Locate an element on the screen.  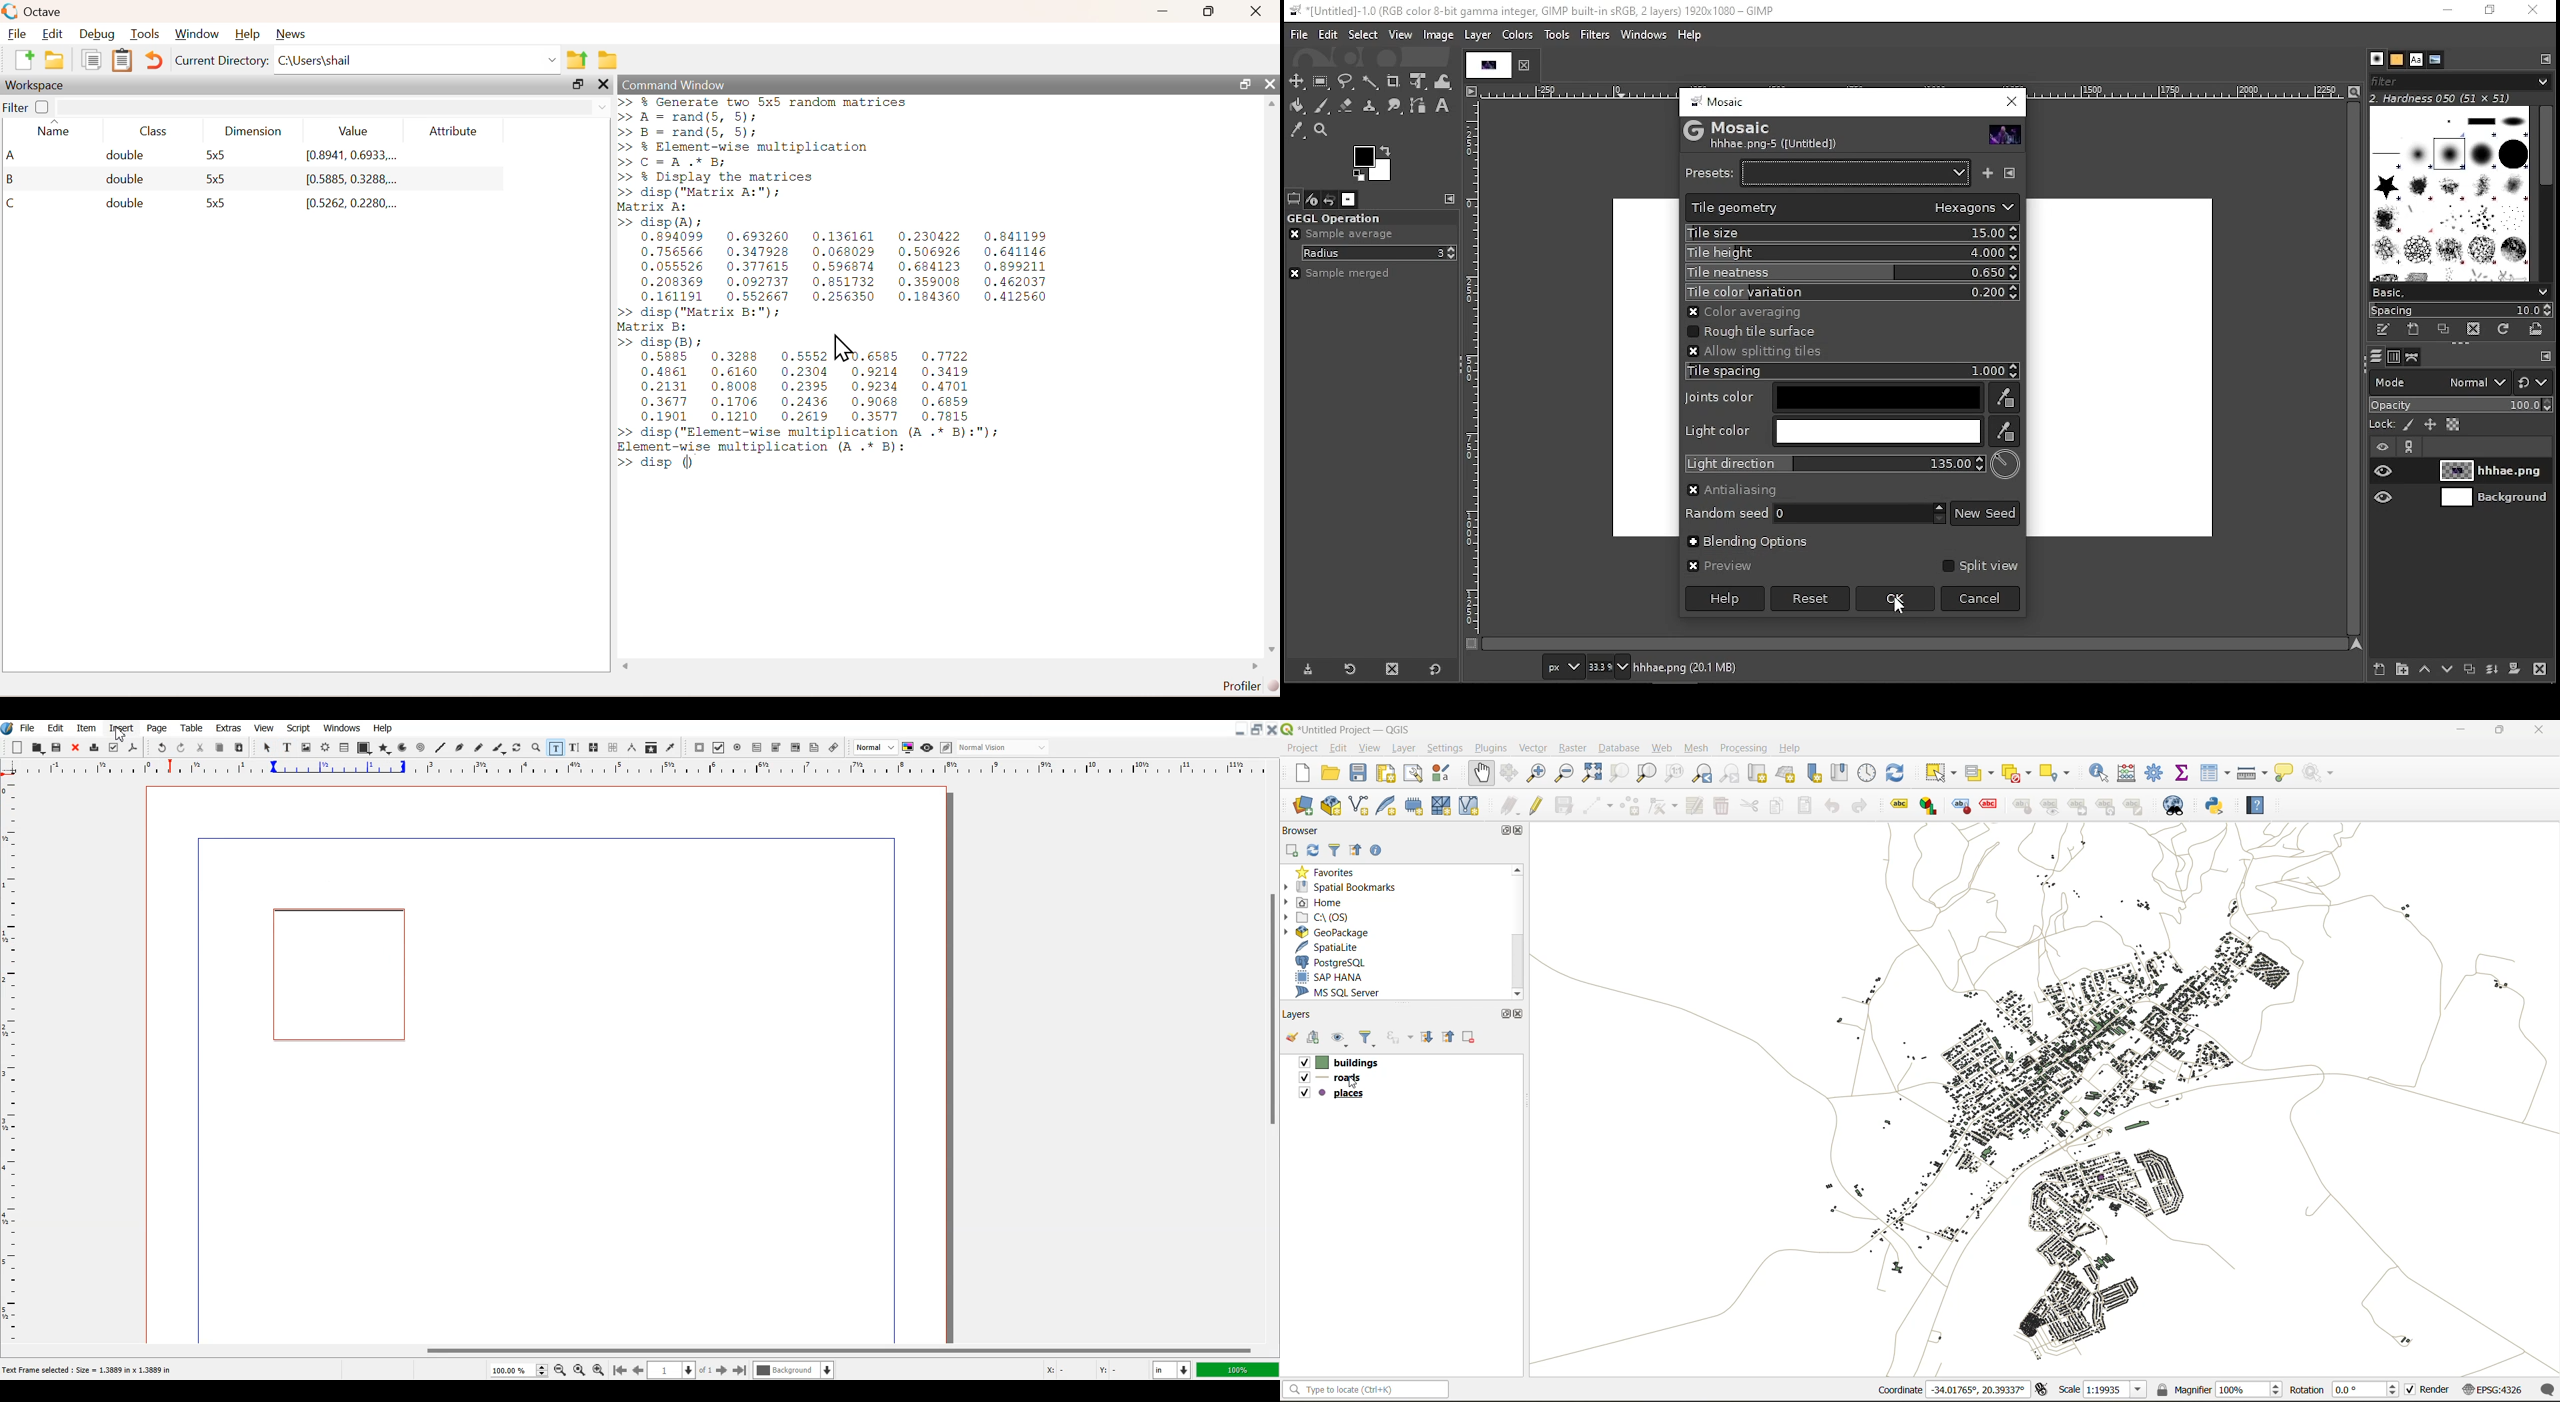
Image Frame is located at coordinates (307, 747).